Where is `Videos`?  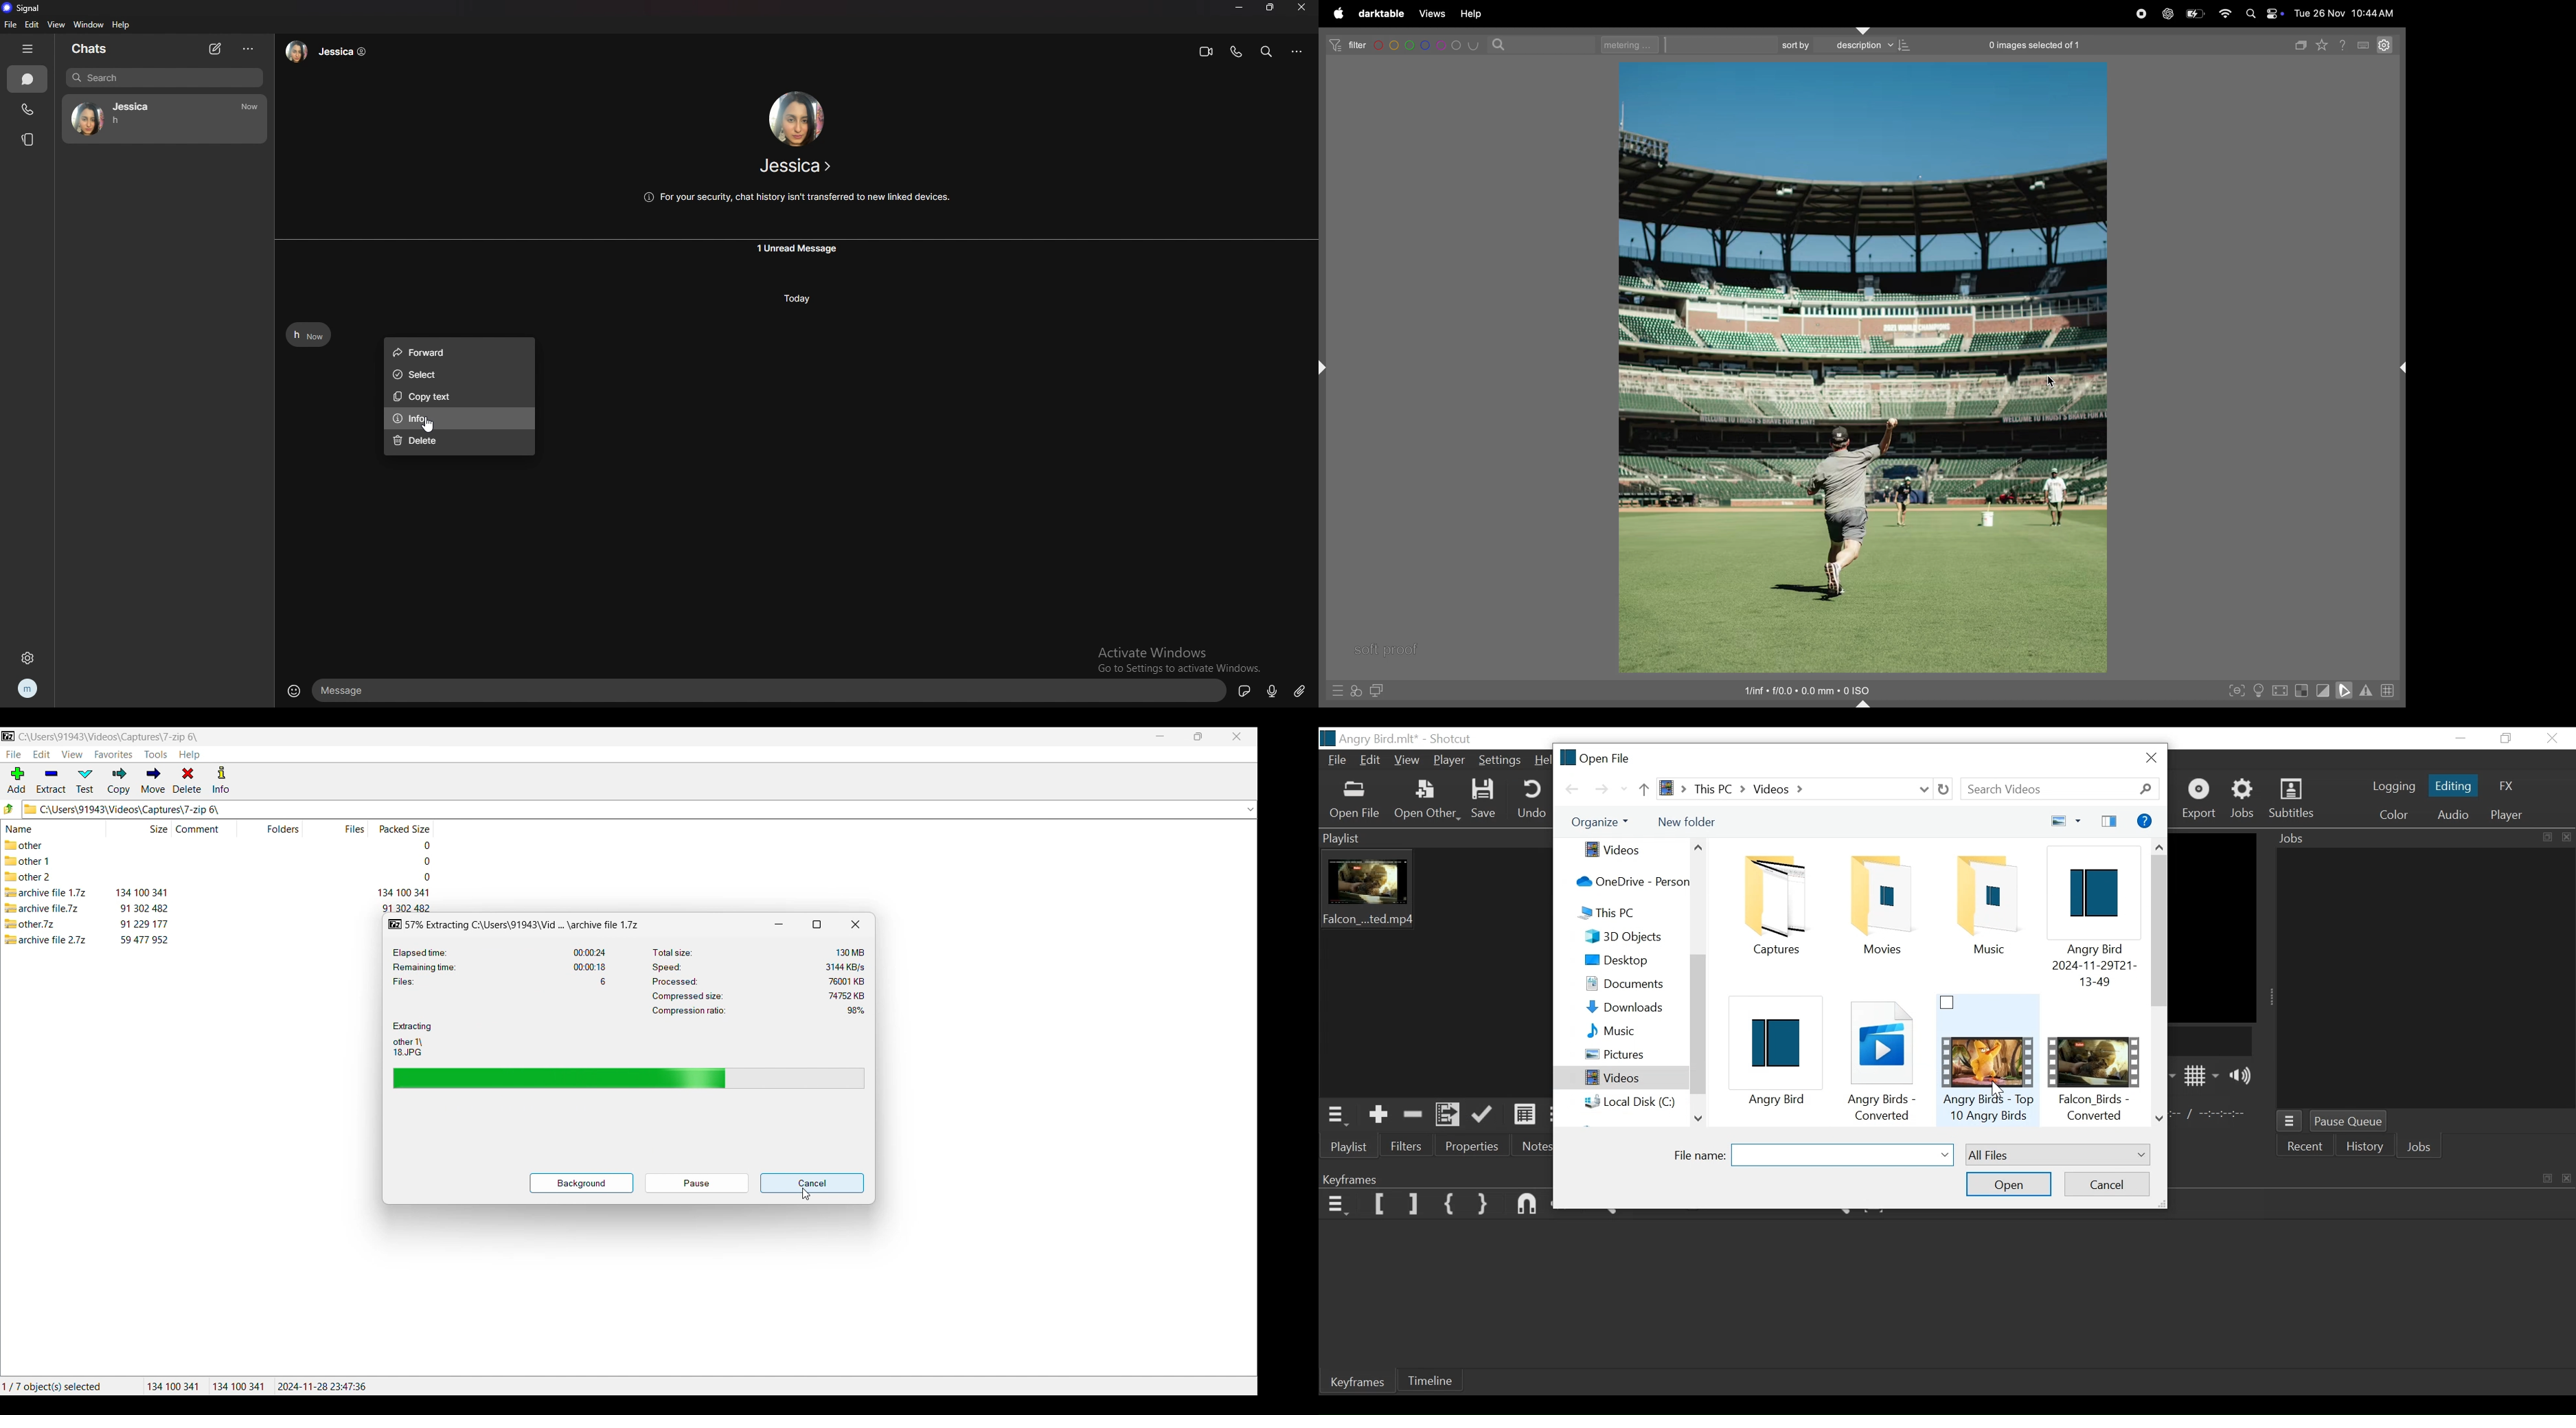
Videos is located at coordinates (1620, 1077).